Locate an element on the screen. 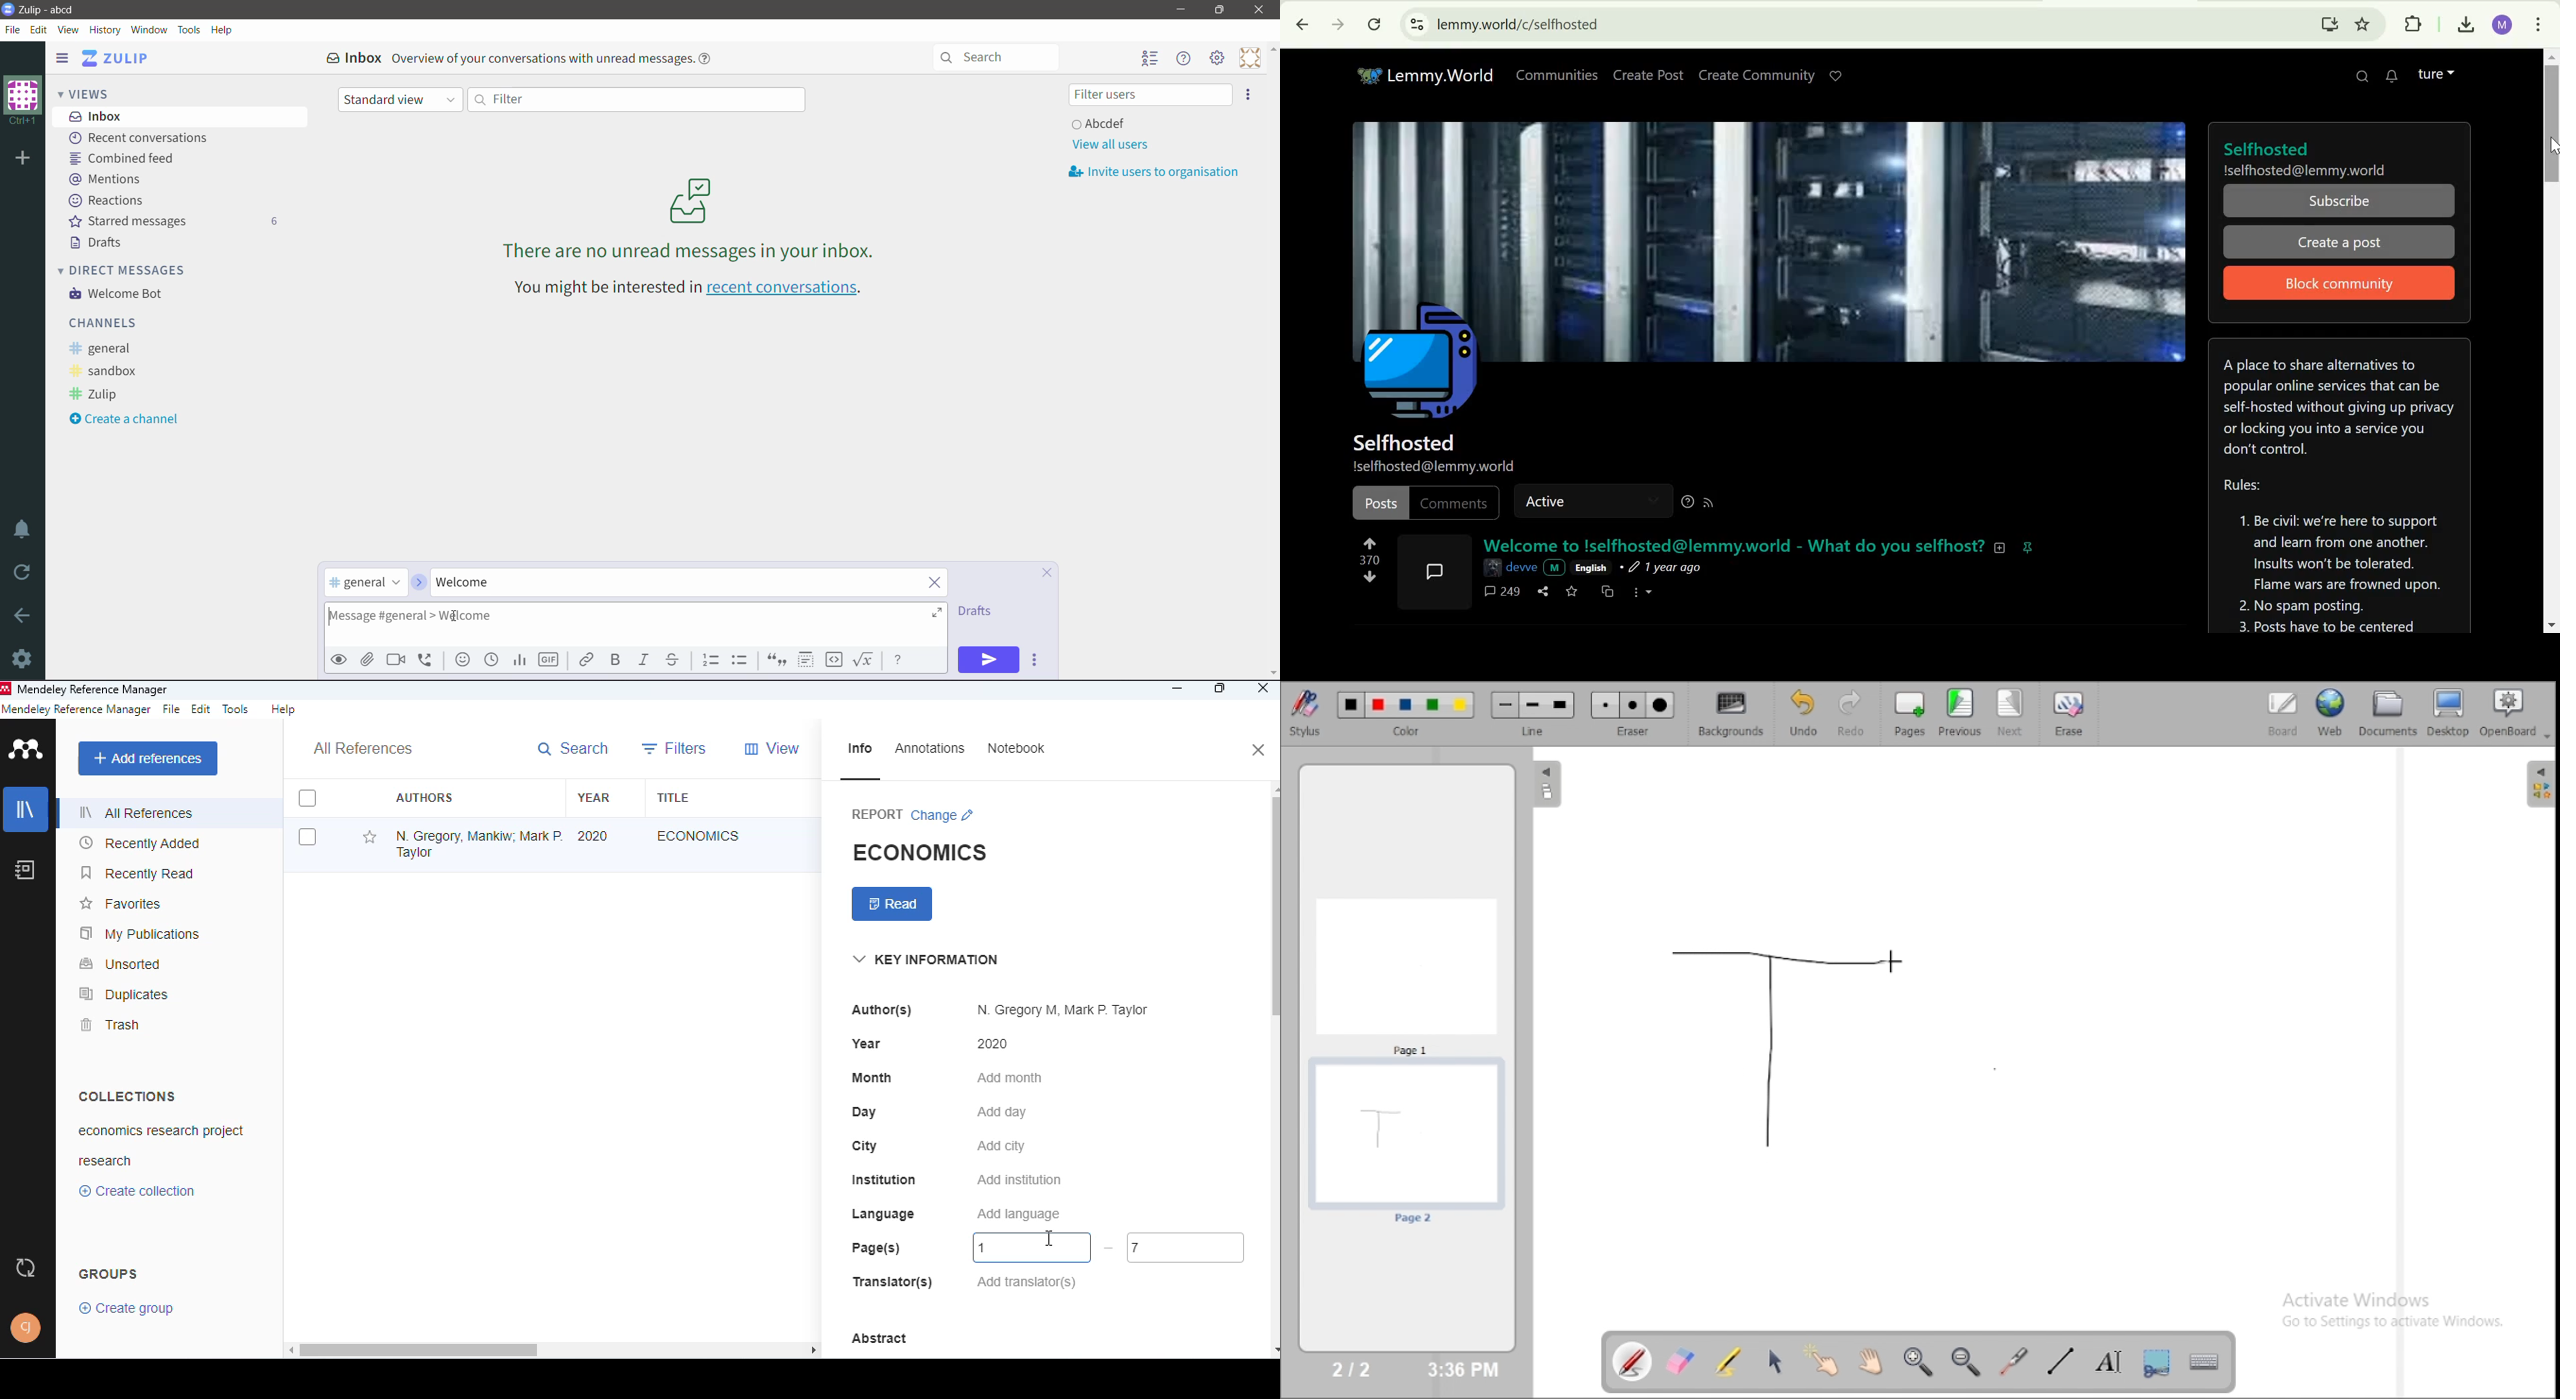 The height and width of the screenshot is (1400, 2576). T is located at coordinates (1775, 1049).